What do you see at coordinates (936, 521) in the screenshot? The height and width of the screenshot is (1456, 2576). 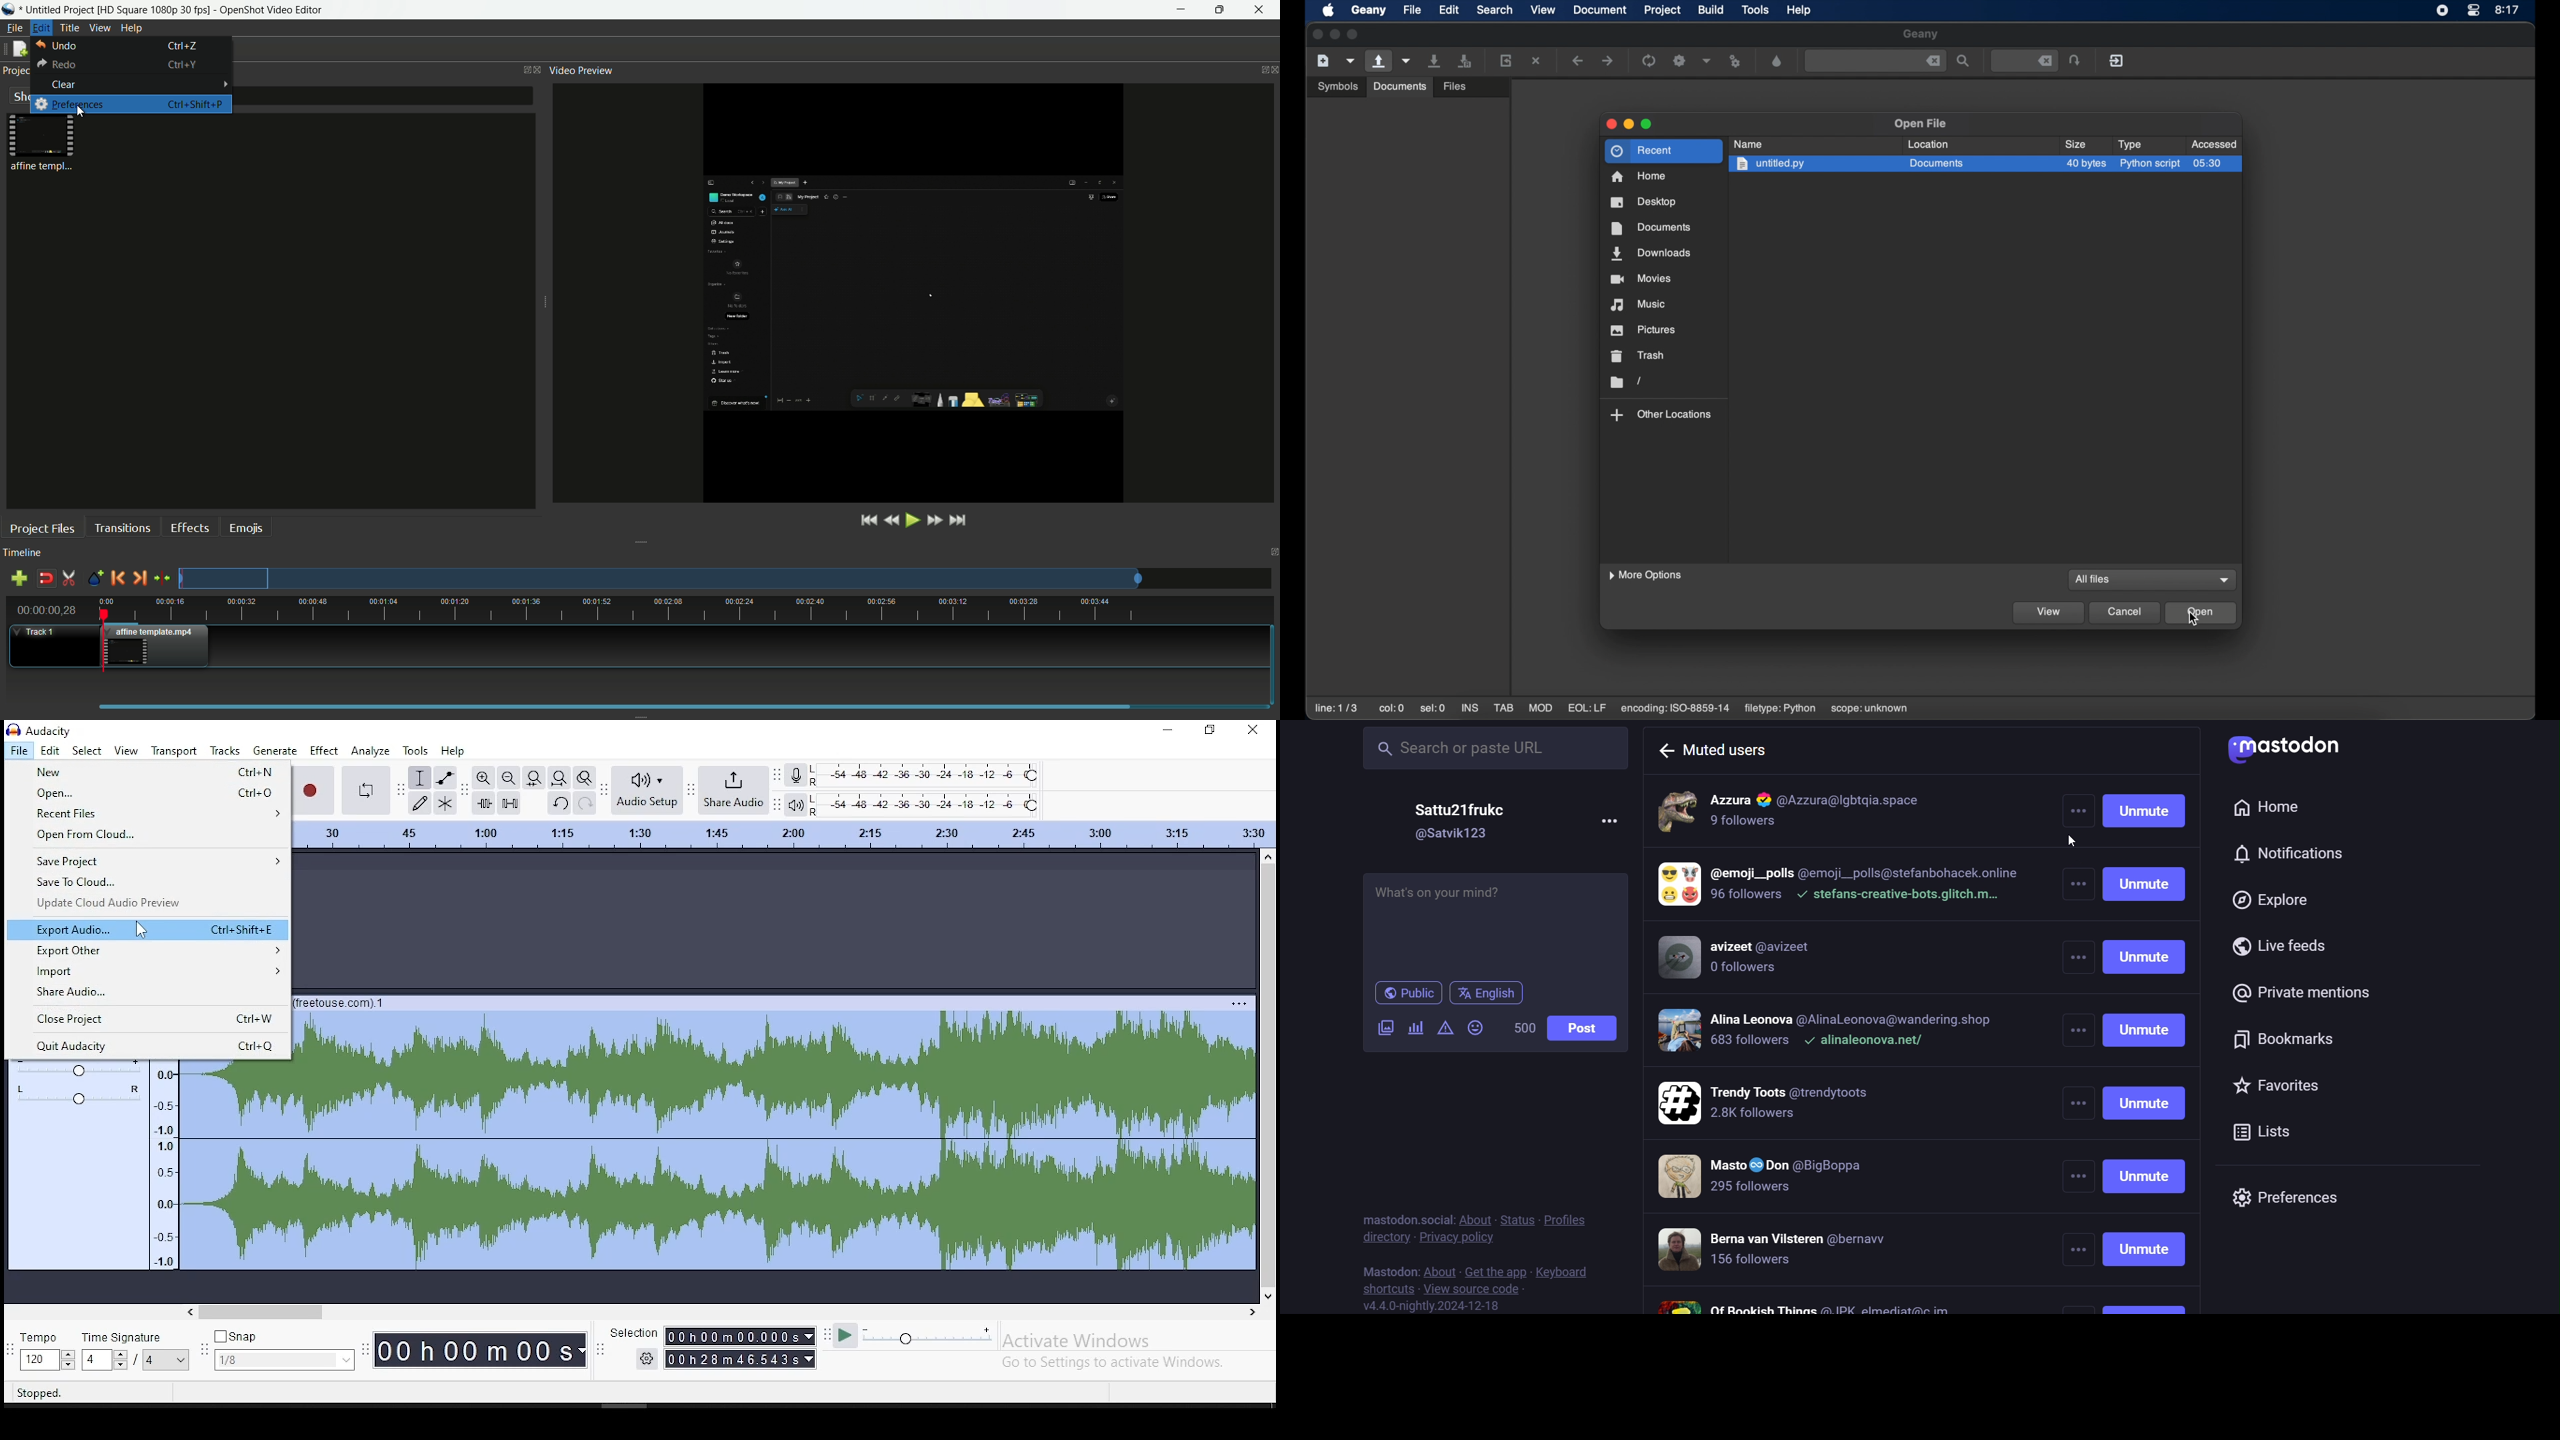 I see `fast forward` at bounding box center [936, 521].